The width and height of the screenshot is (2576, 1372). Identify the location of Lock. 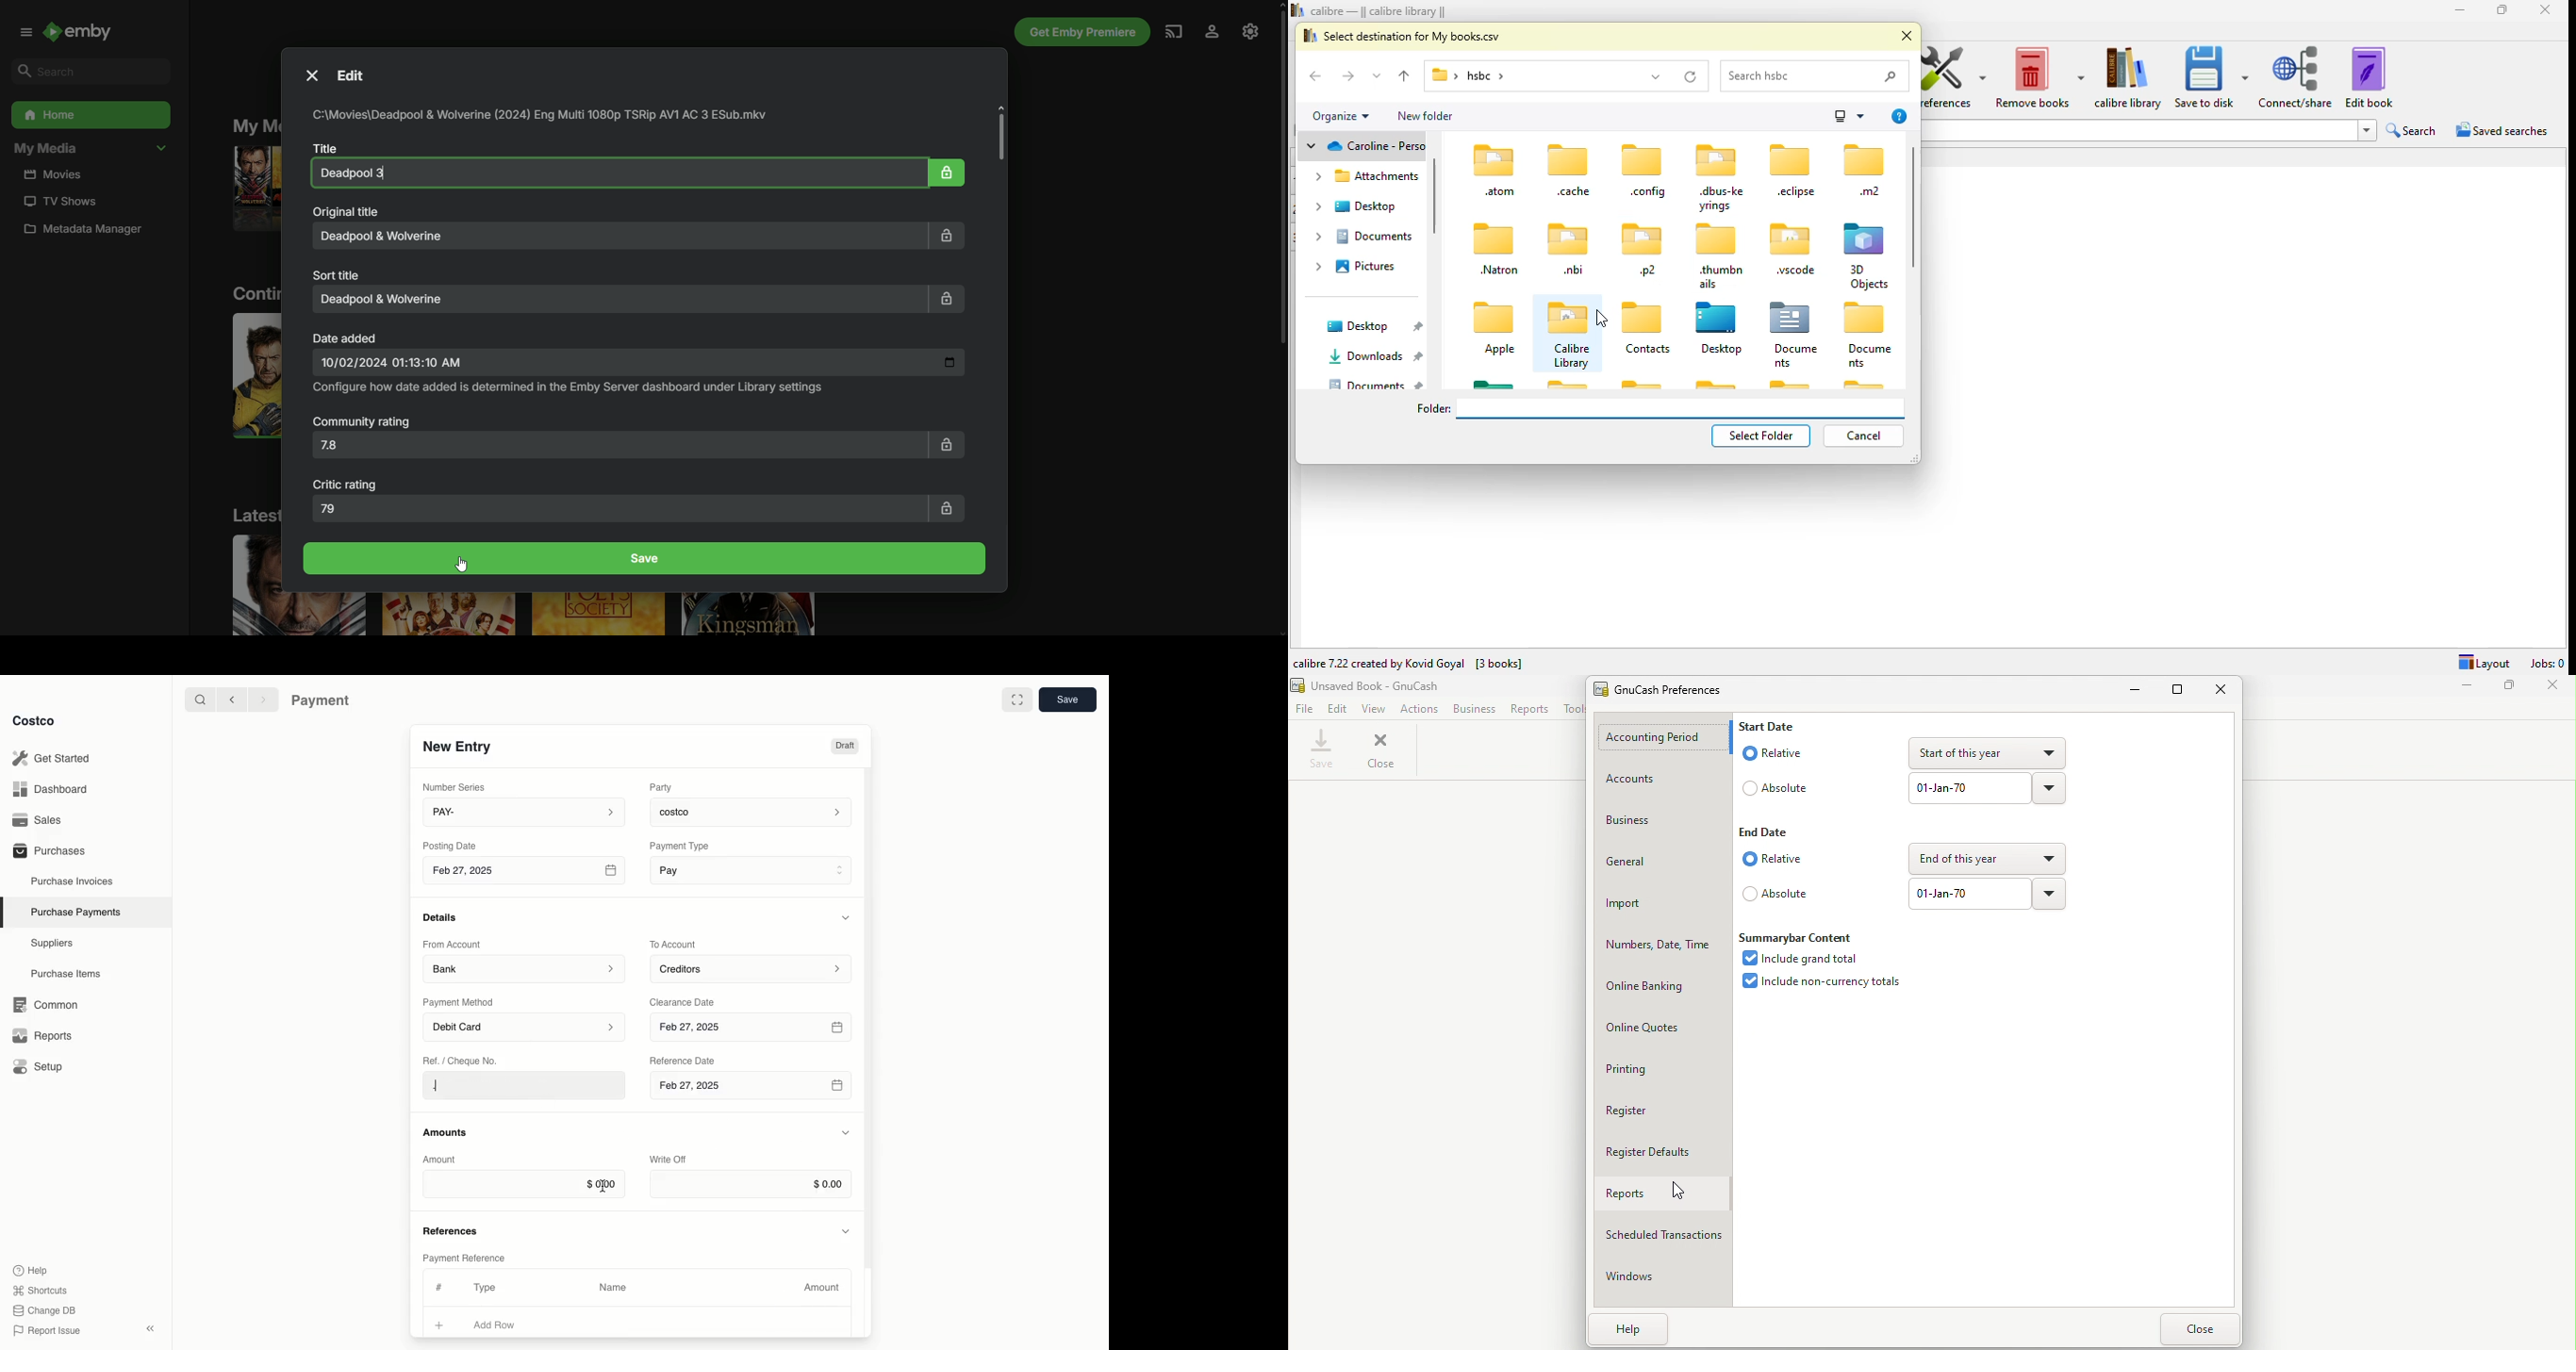
(947, 300).